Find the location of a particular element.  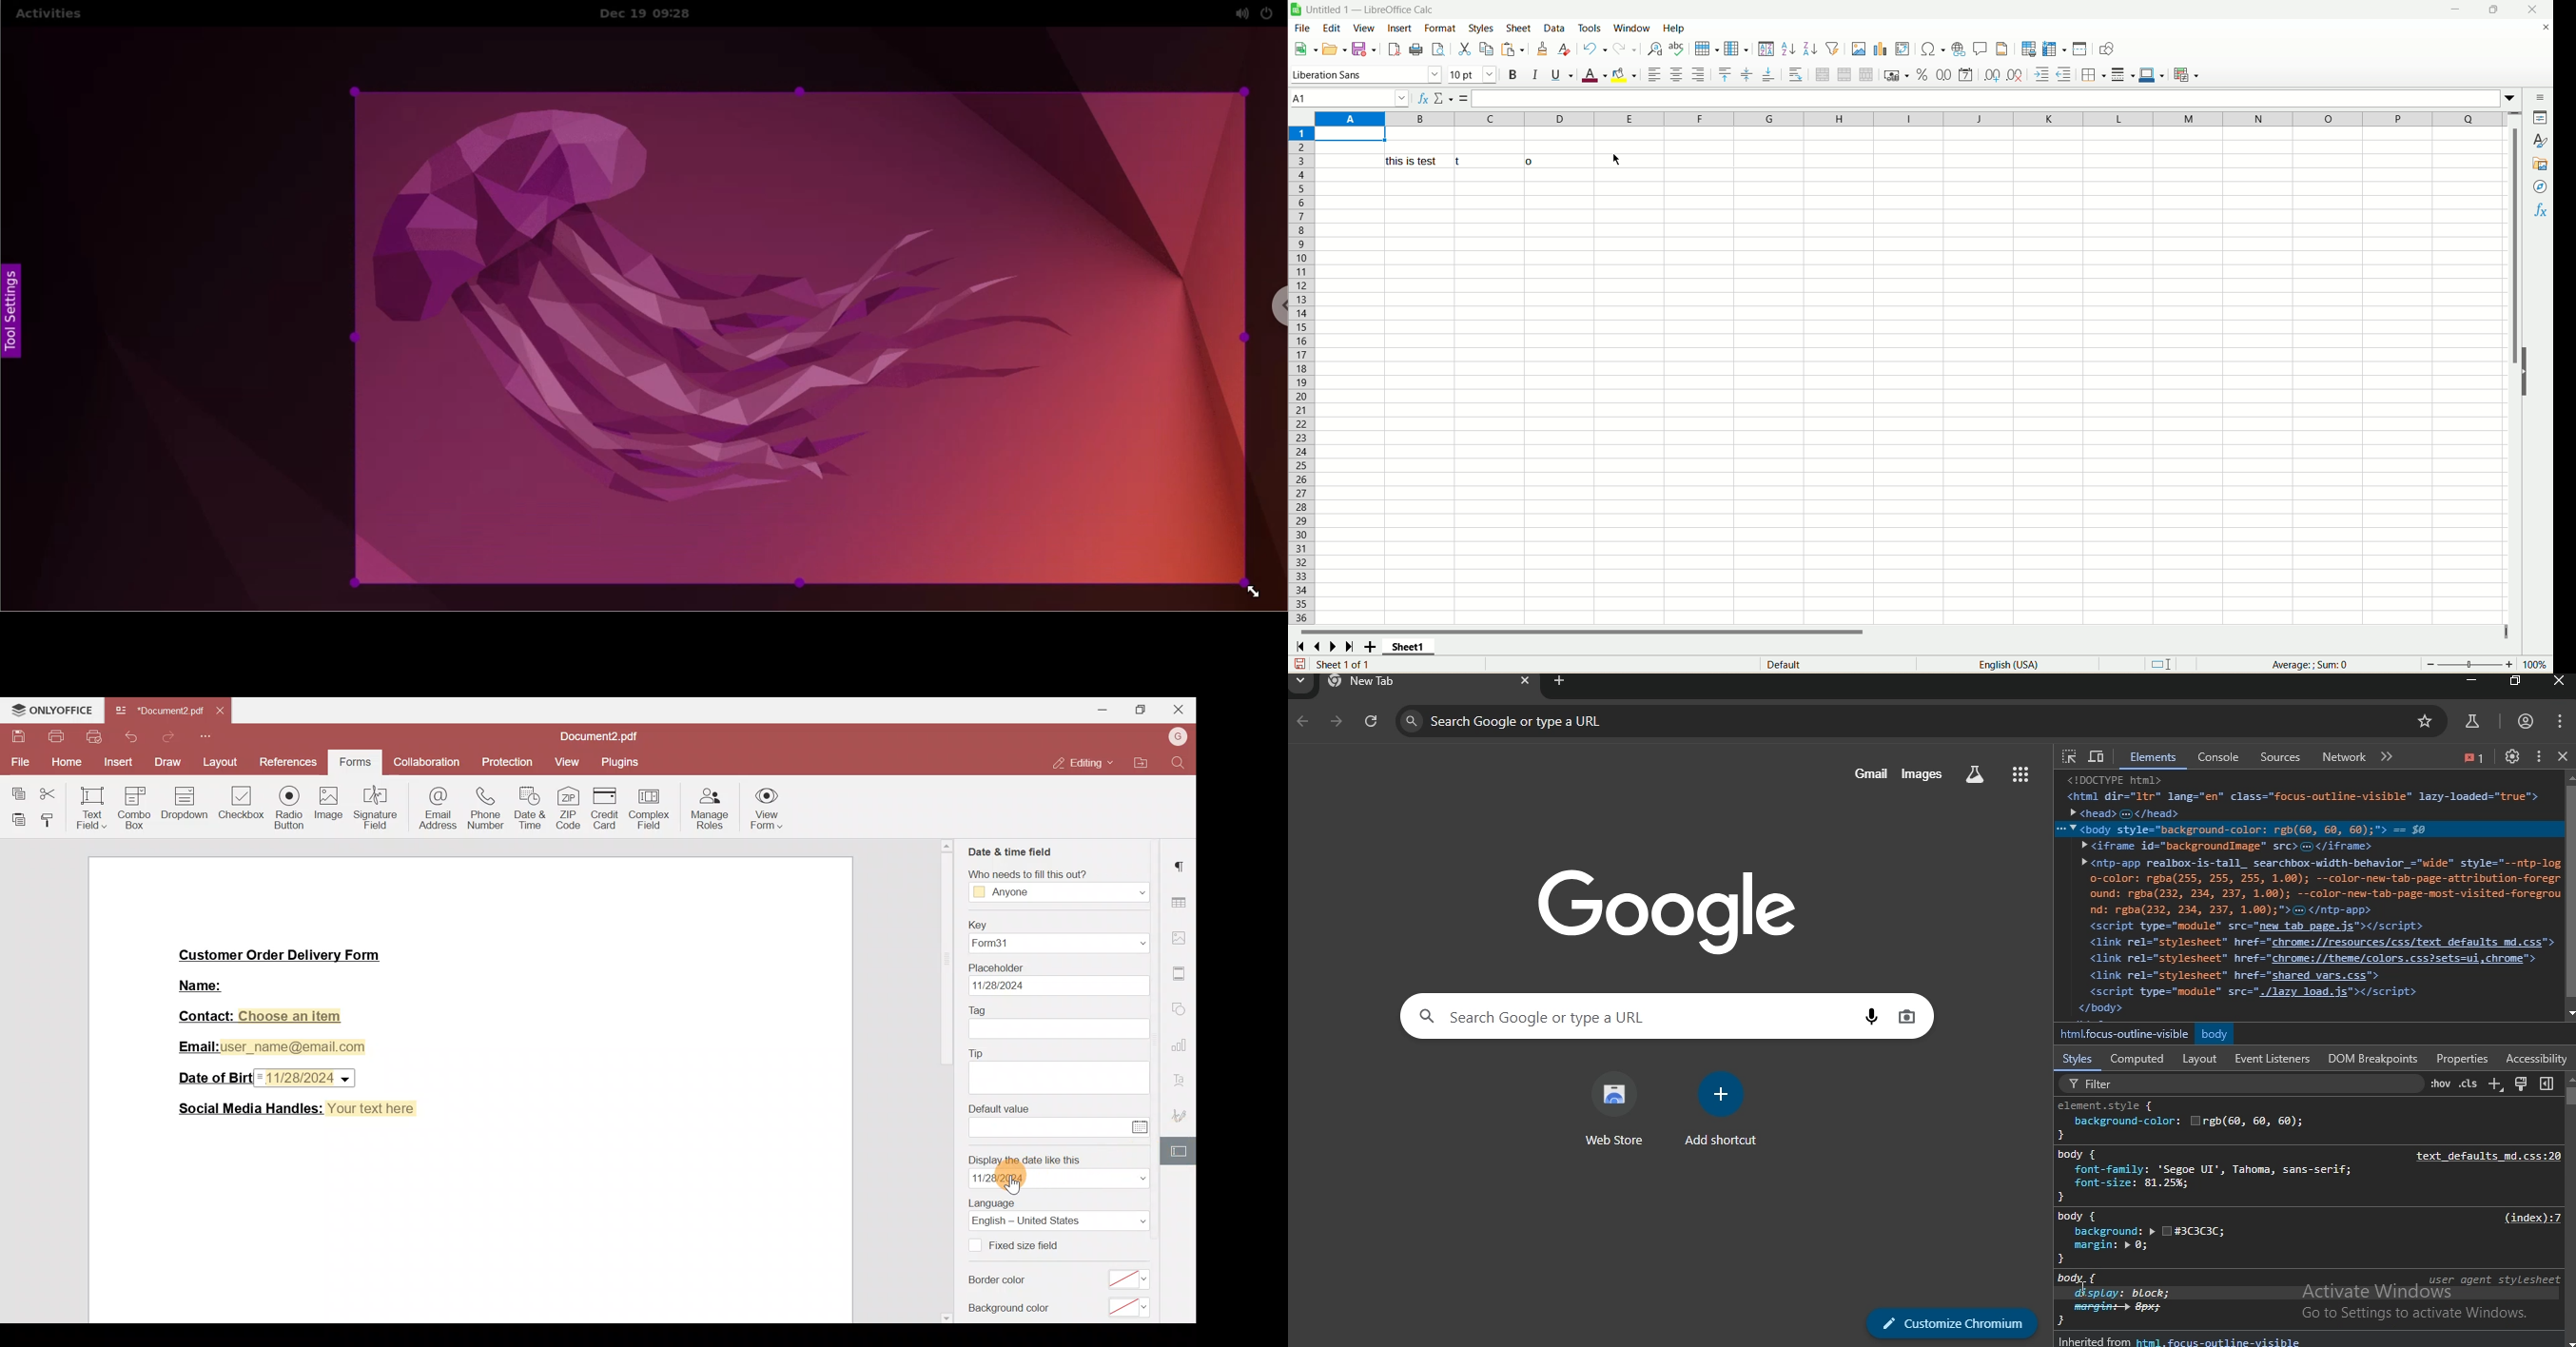

show computed styles sidebar is located at coordinates (2547, 1085).